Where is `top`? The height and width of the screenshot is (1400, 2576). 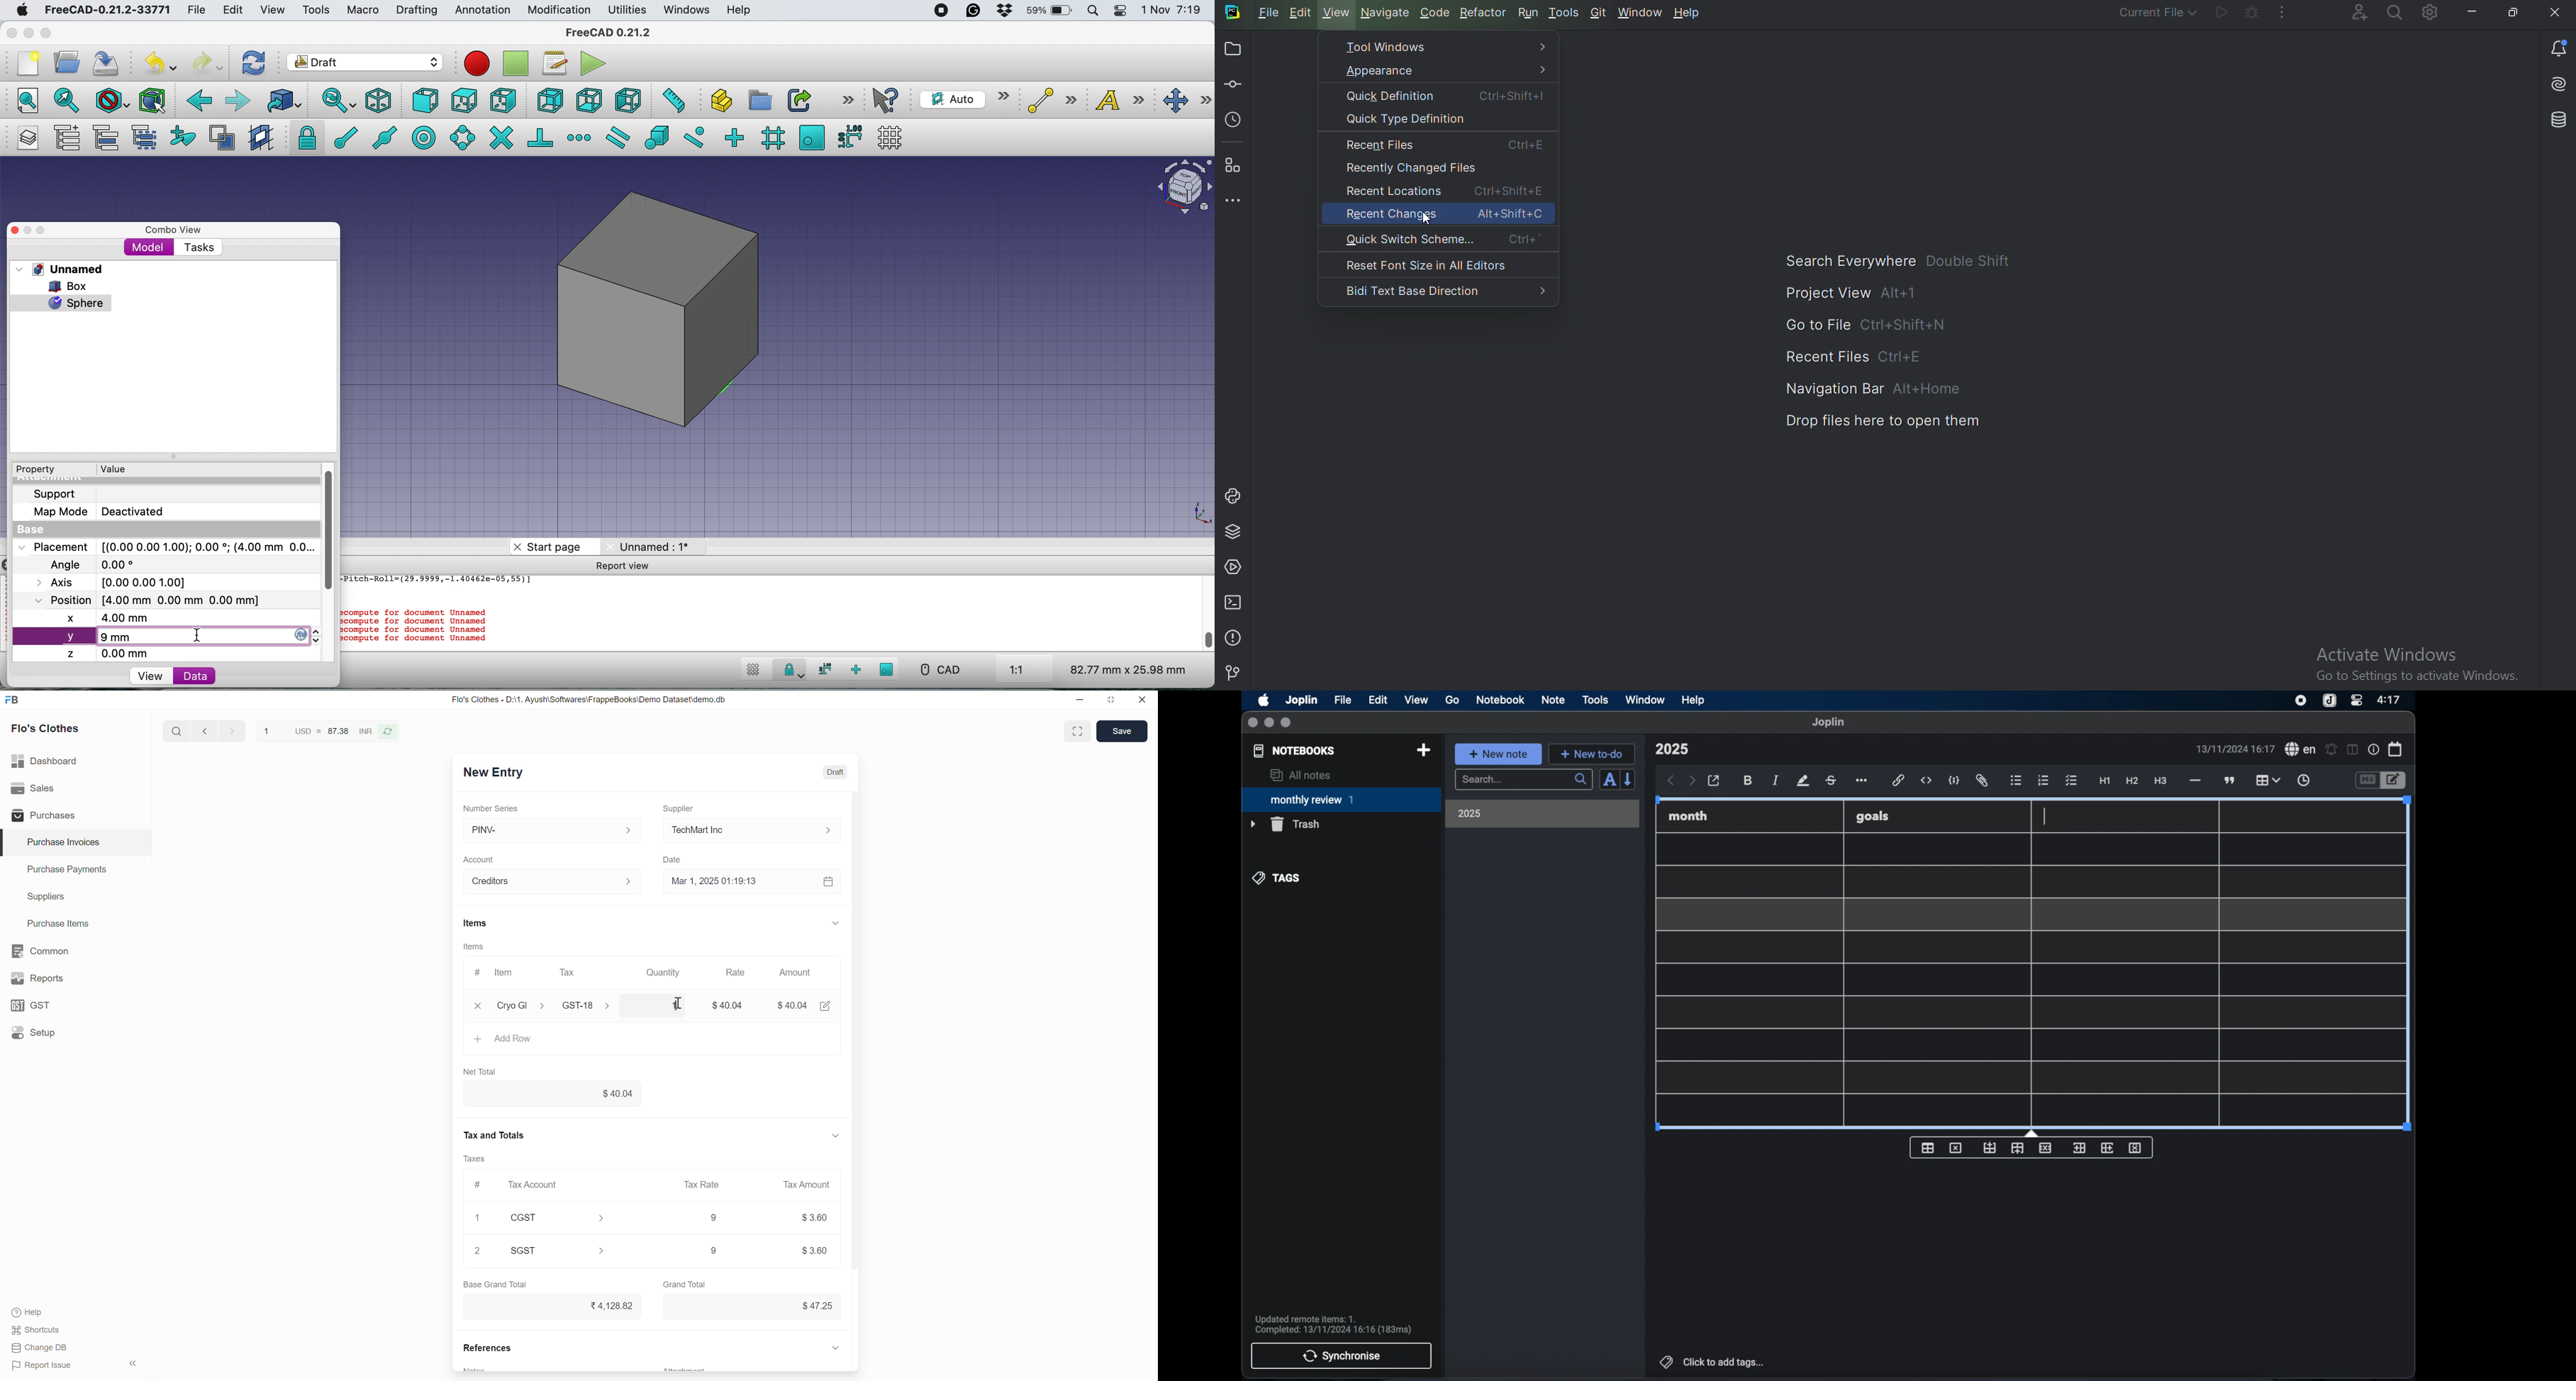
top is located at coordinates (464, 99).